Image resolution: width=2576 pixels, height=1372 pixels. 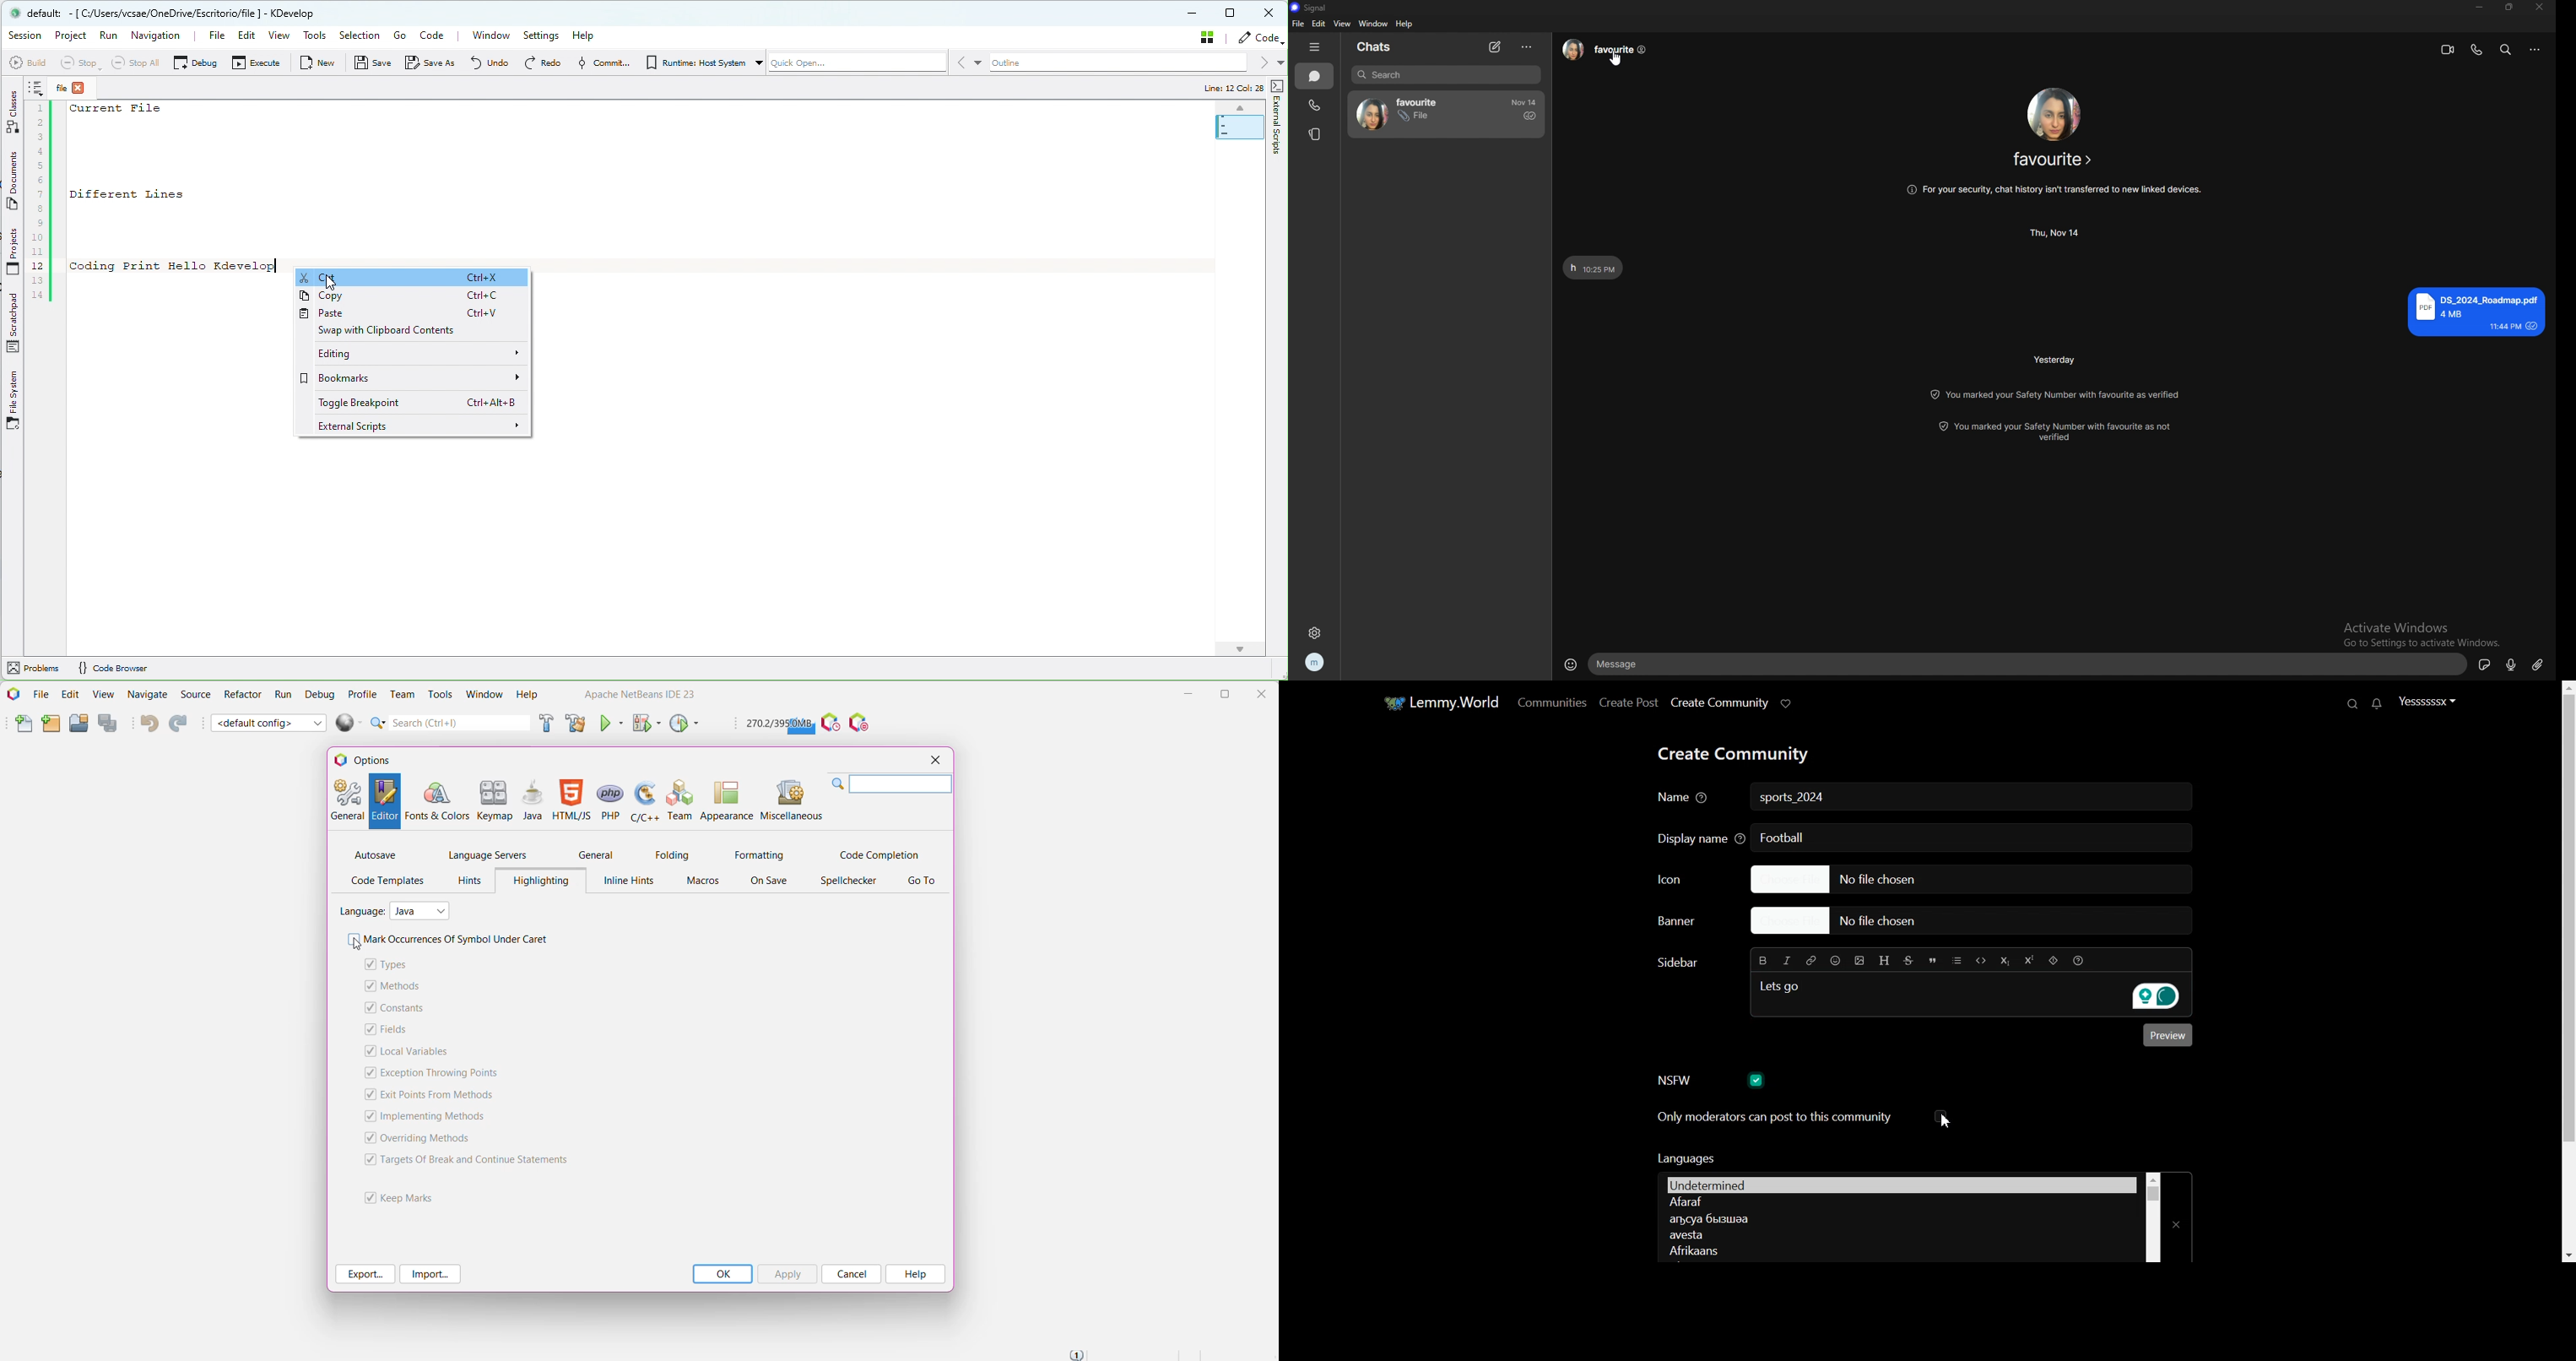 I want to click on Languages, so click(x=1901, y=1184).